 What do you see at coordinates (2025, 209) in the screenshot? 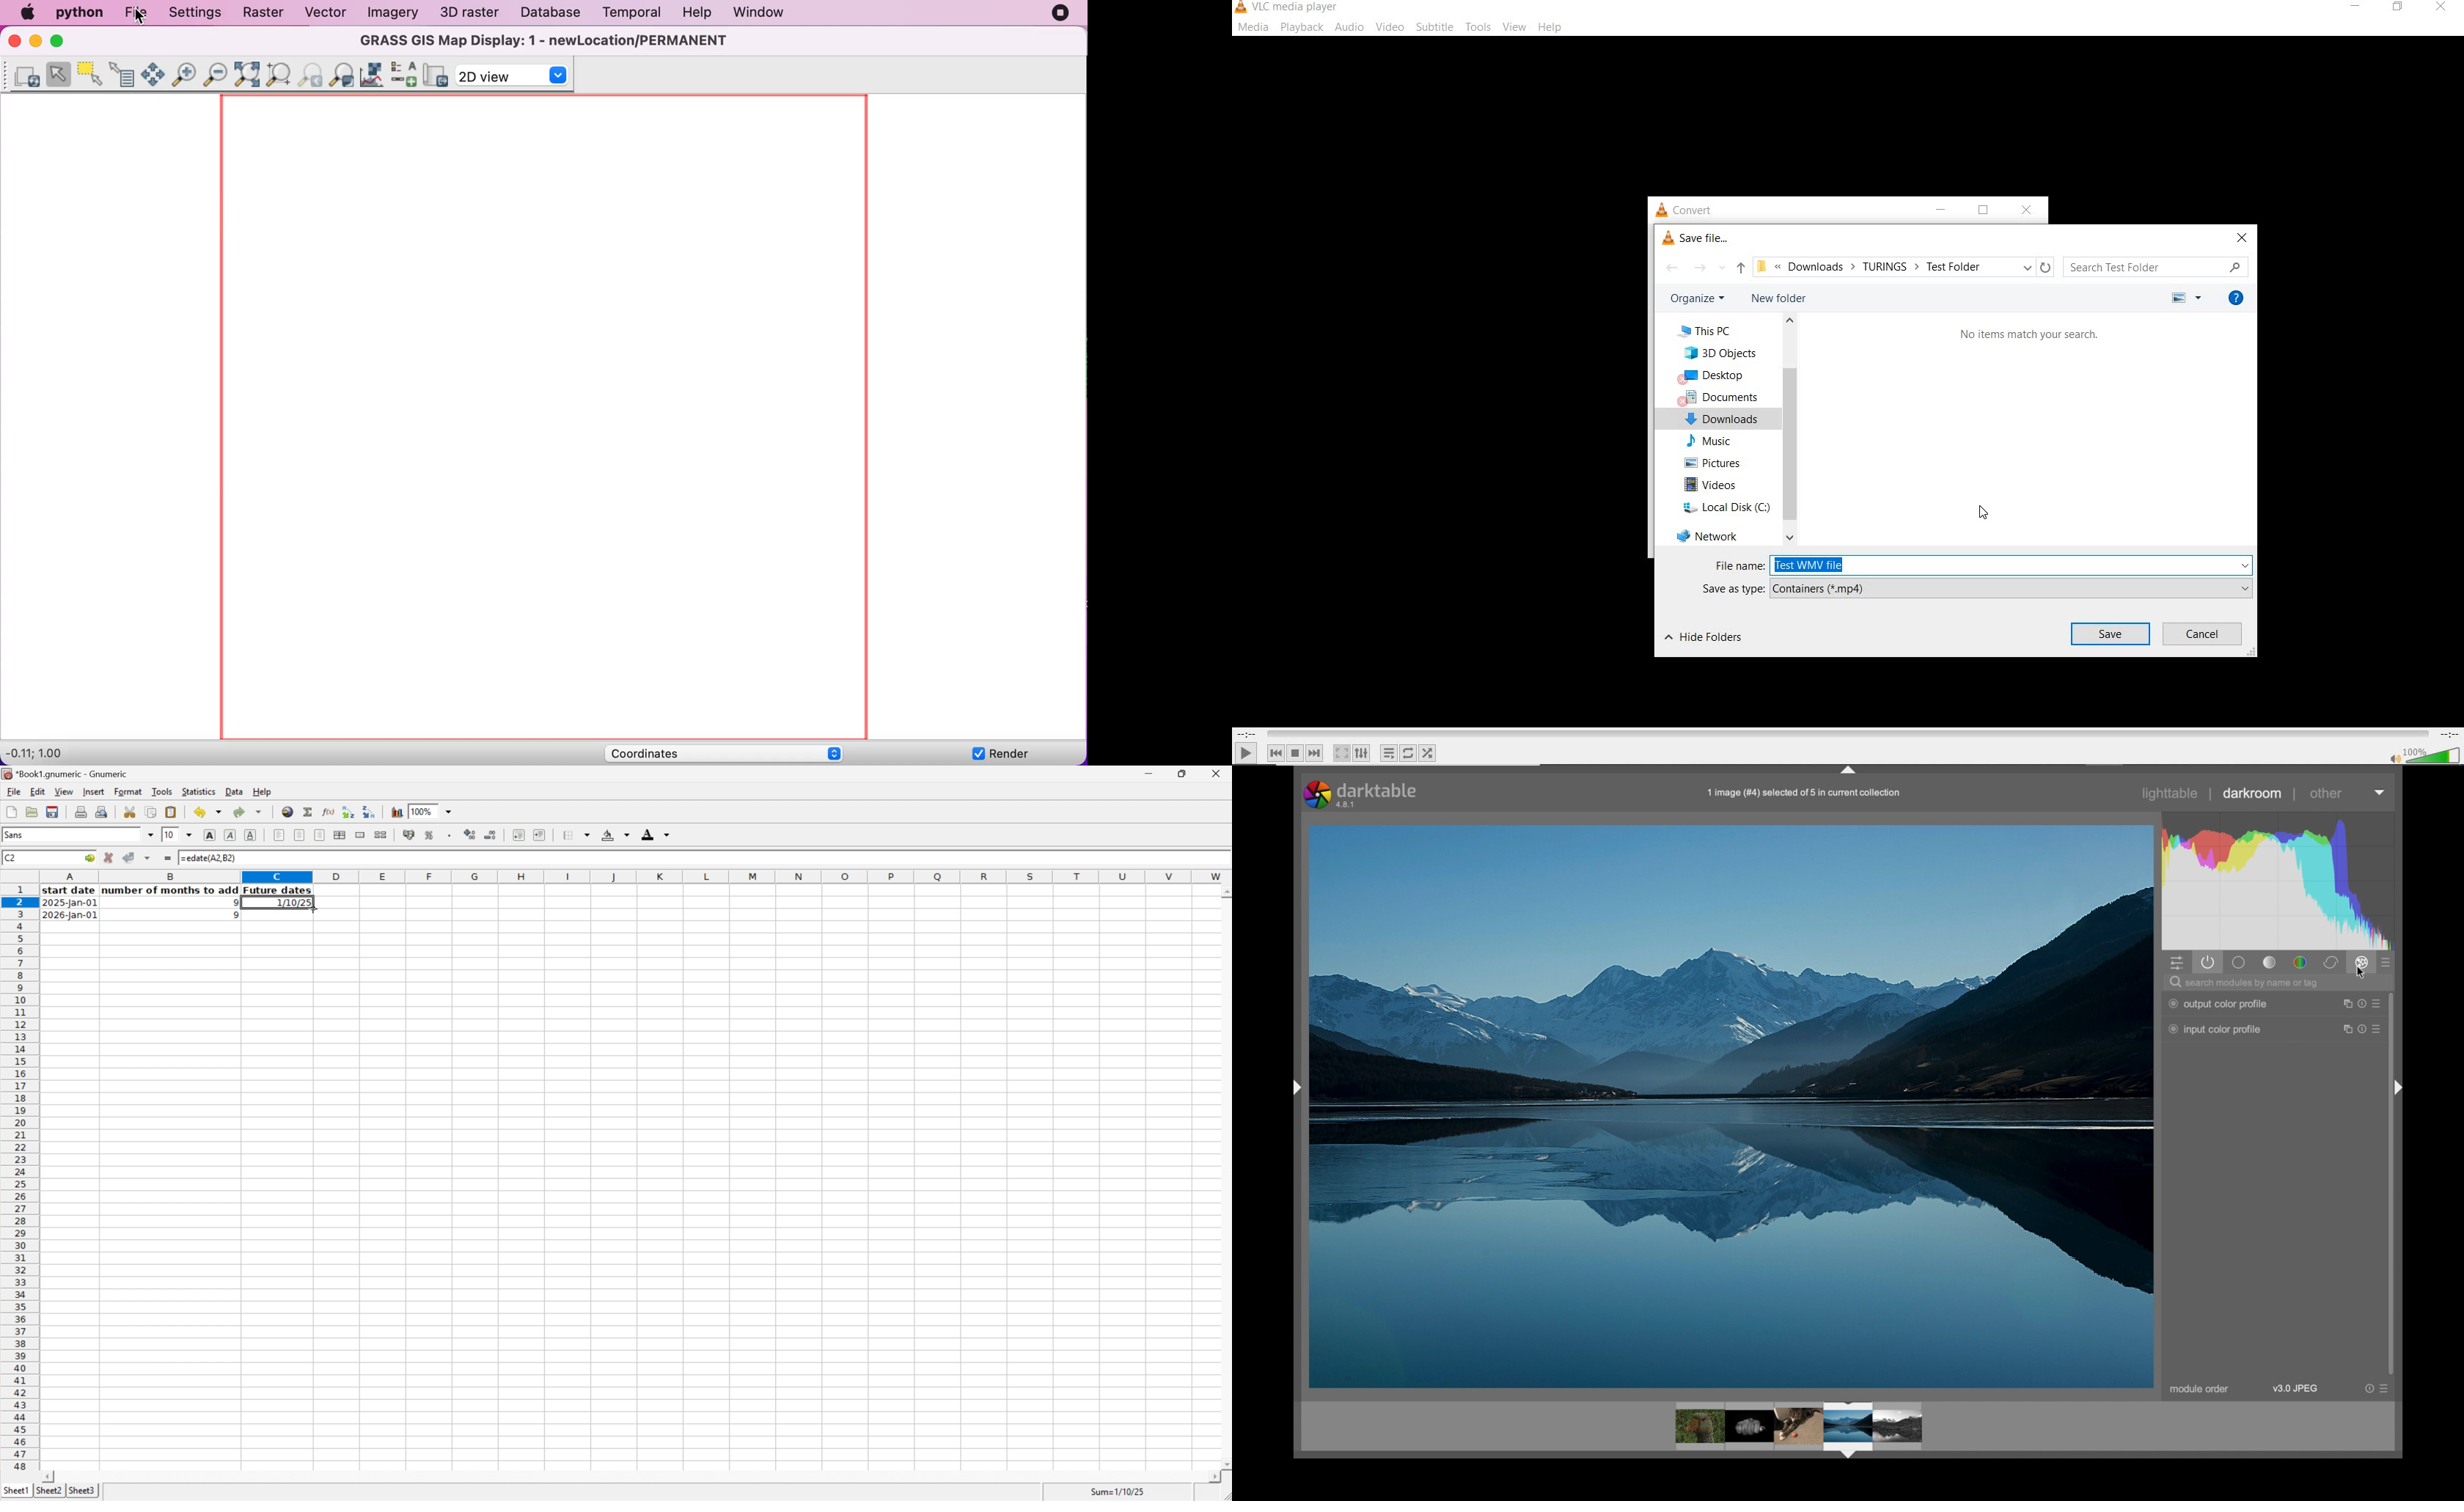
I see `close` at bounding box center [2025, 209].